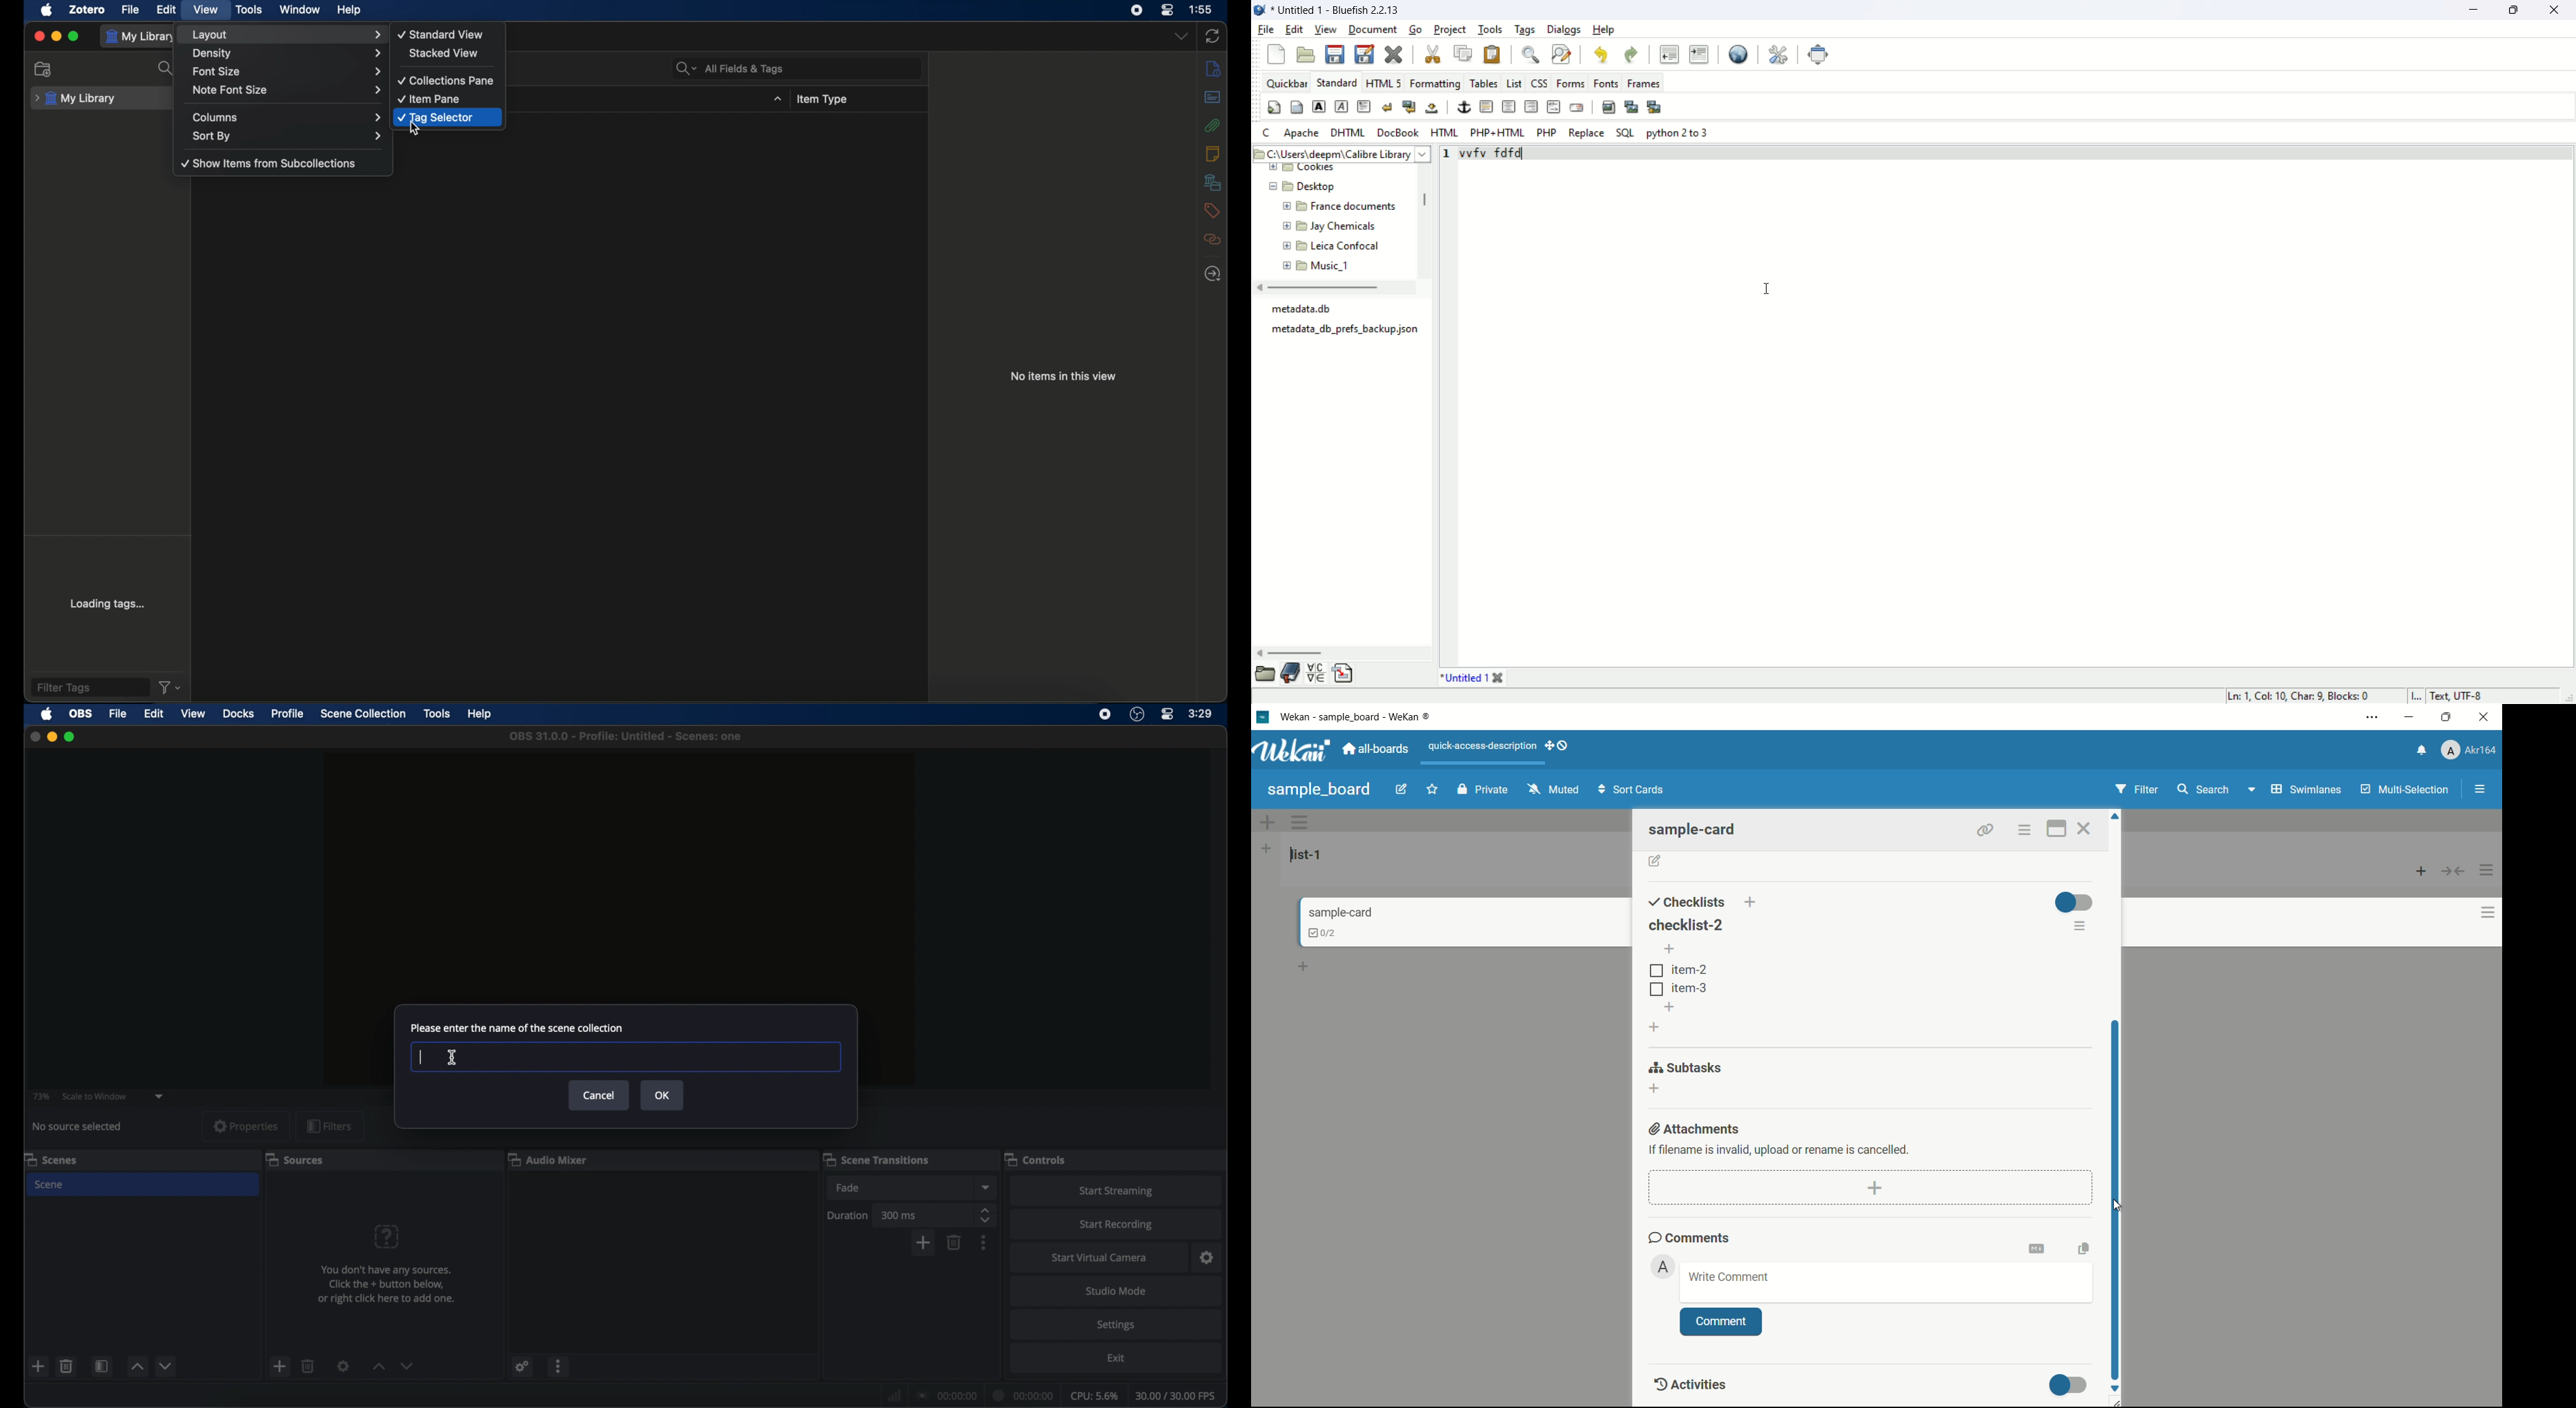 The height and width of the screenshot is (1428, 2576). Describe the element at coordinates (287, 55) in the screenshot. I see `density` at that location.